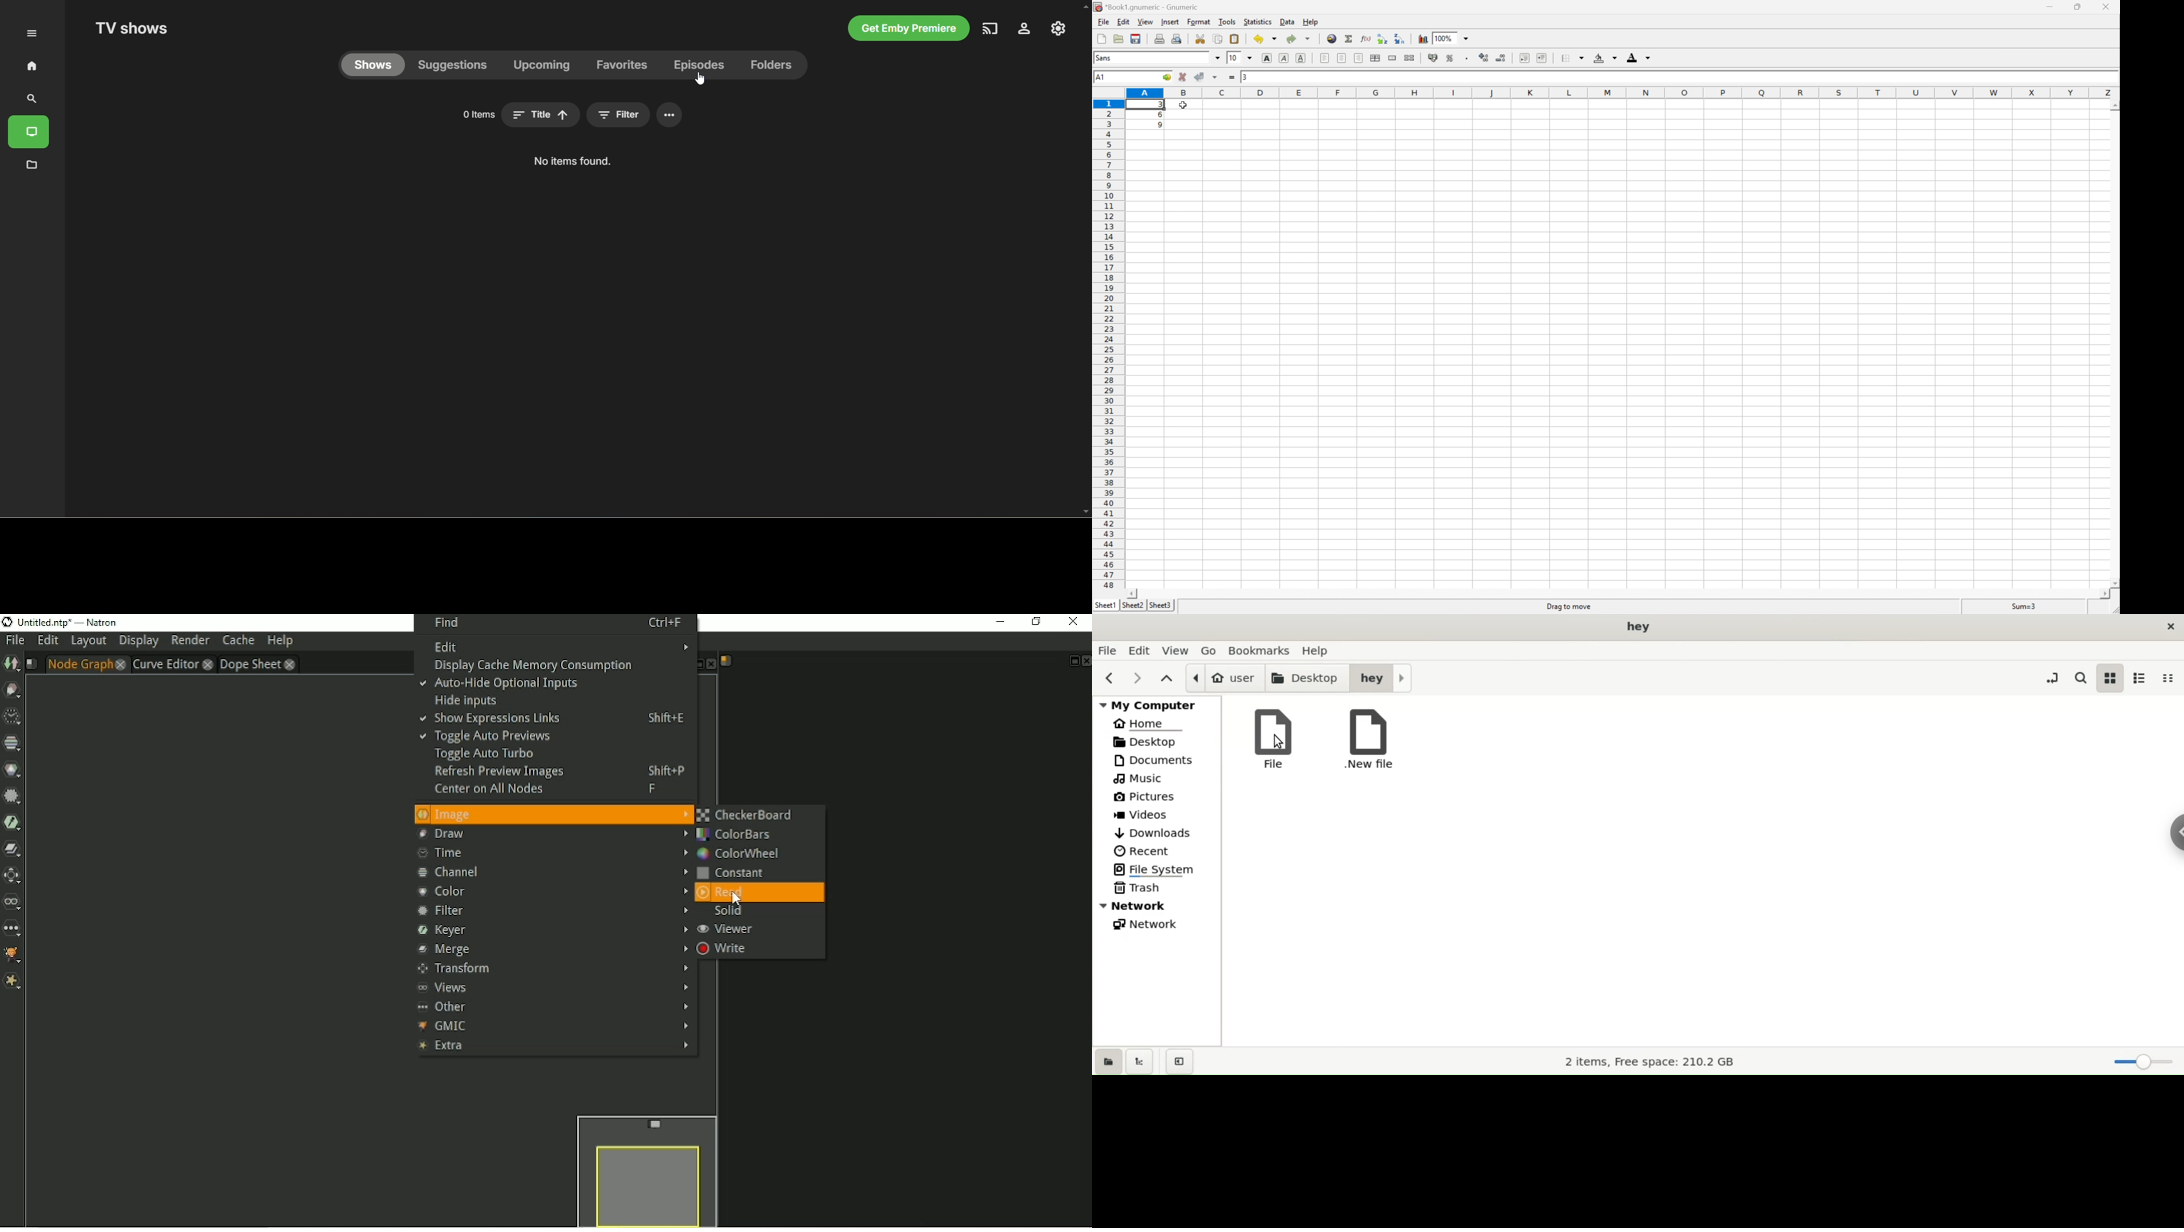 The width and height of the screenshot is (2184, 1232). What do you see at coordinates (1302, 58) in the screenshot?
I see `Underline` at bounding box center [1302, 58].